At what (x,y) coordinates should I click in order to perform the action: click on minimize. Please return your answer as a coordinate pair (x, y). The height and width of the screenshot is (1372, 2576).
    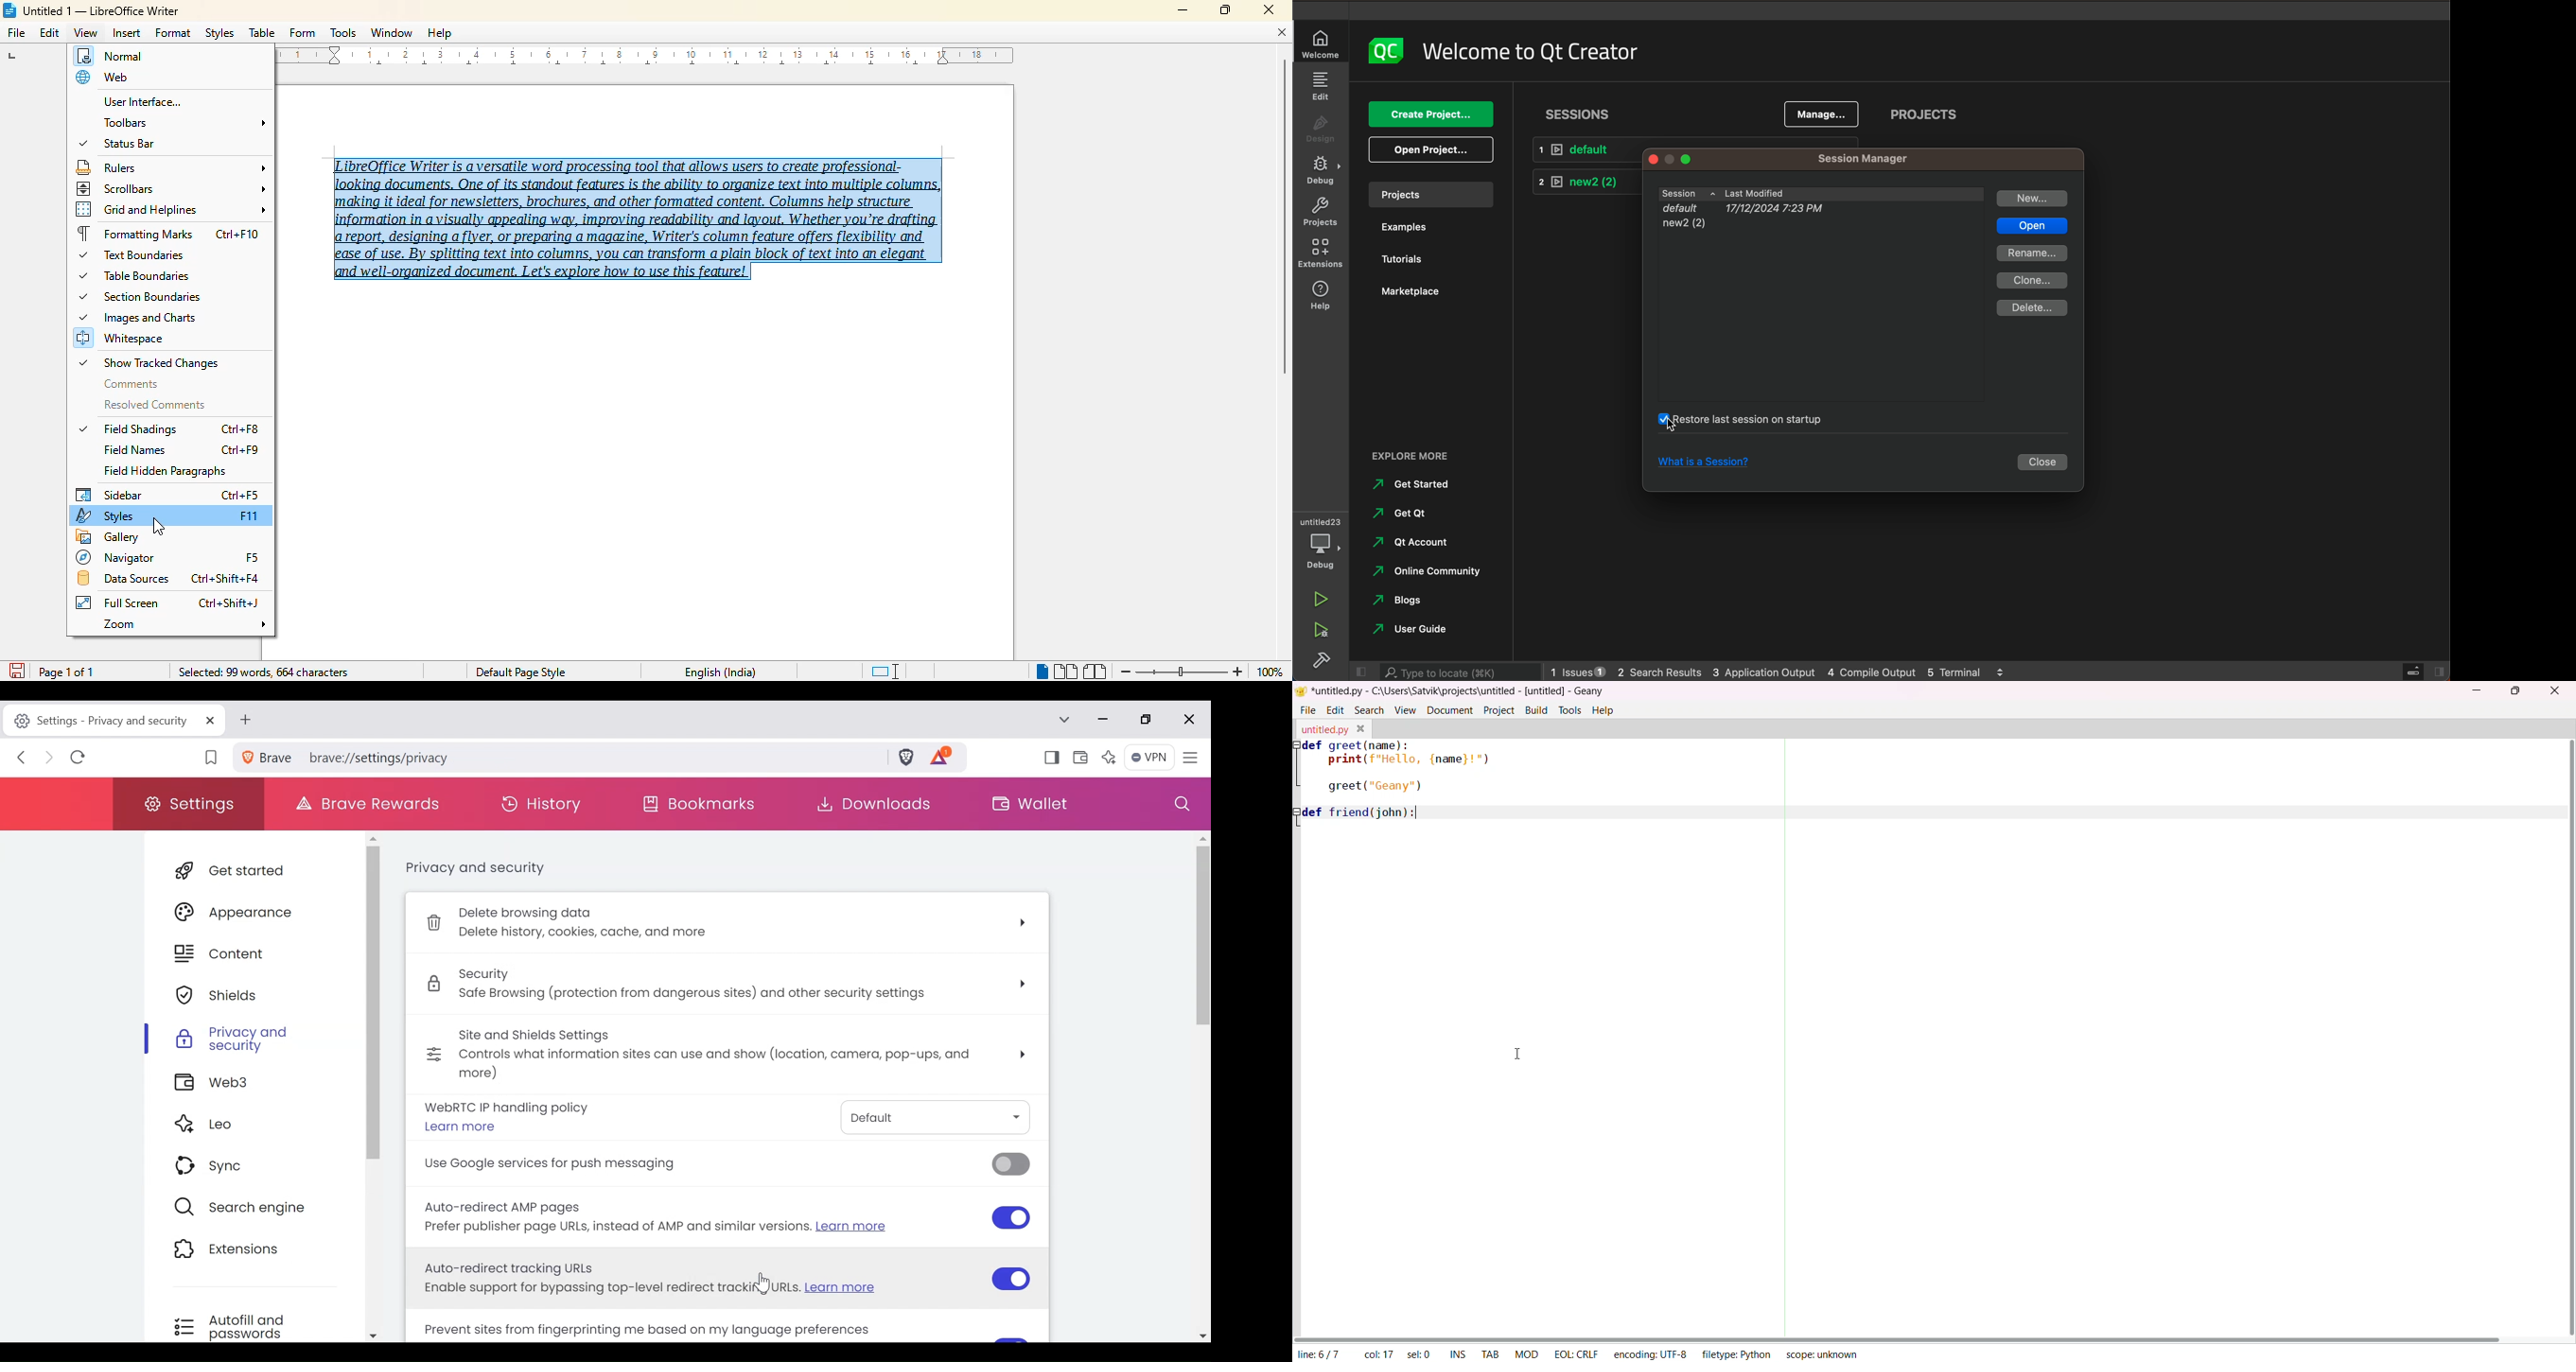
    Looking at the image, I should click on (1183, 9).